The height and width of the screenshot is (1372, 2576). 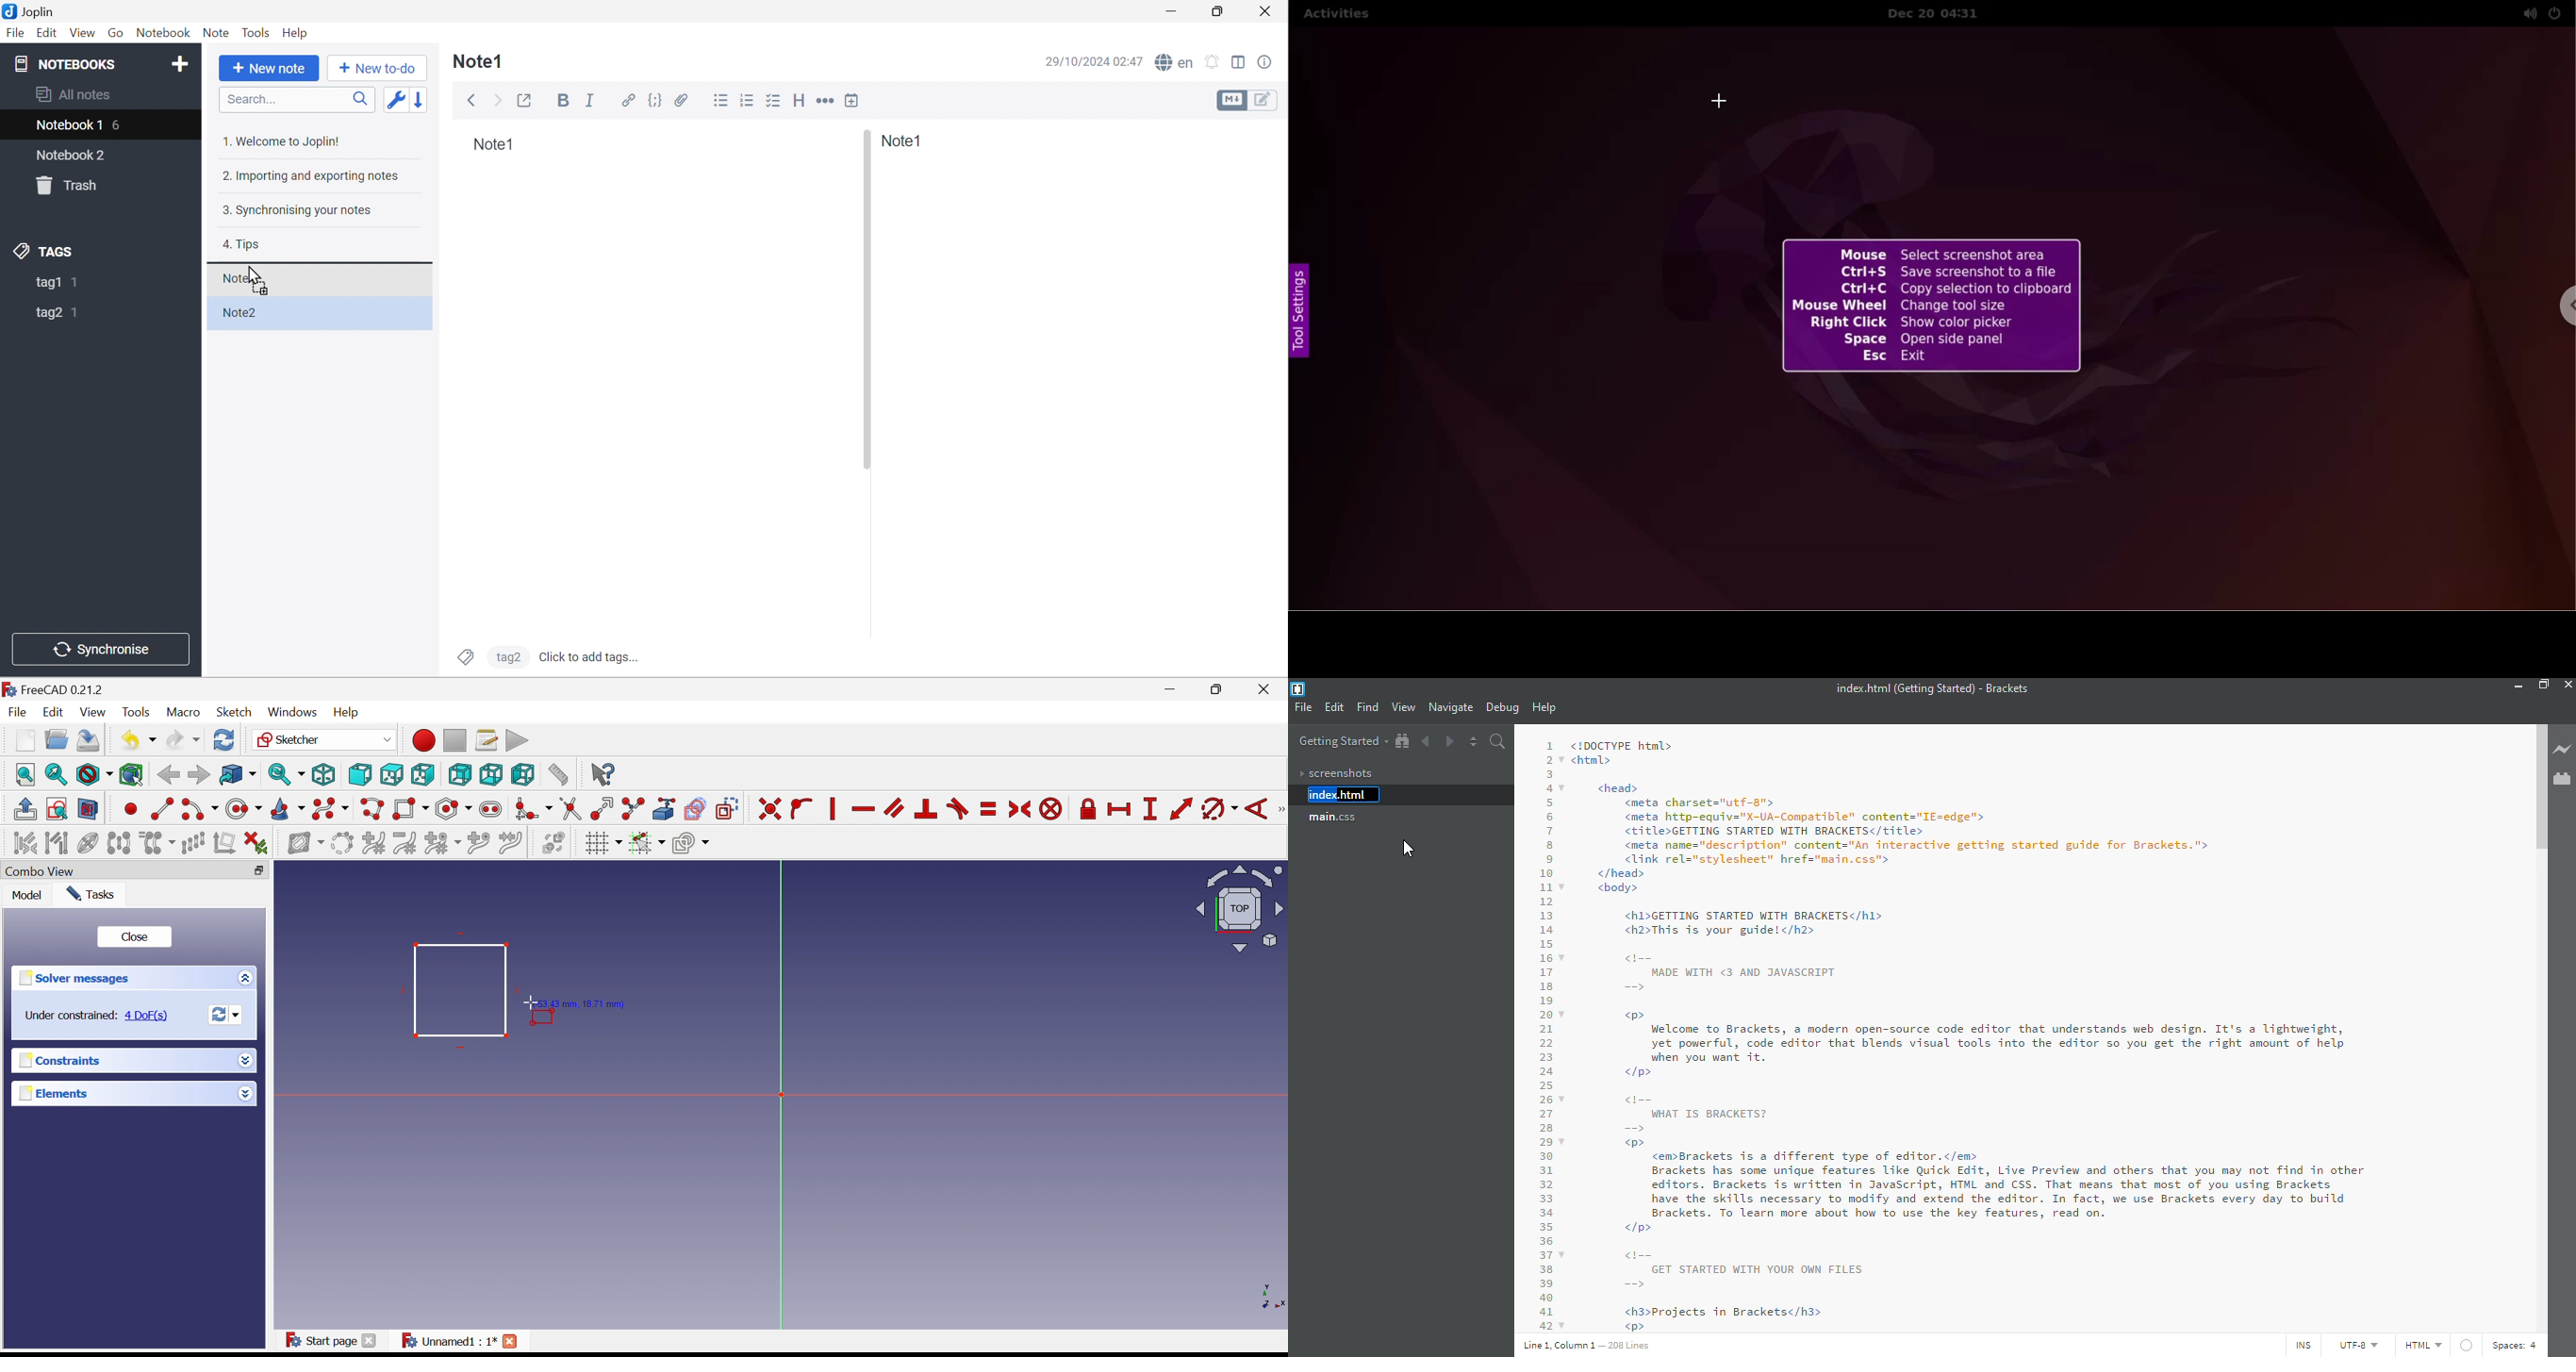 I want to click on code lines, so click(x=1543, y=1031).